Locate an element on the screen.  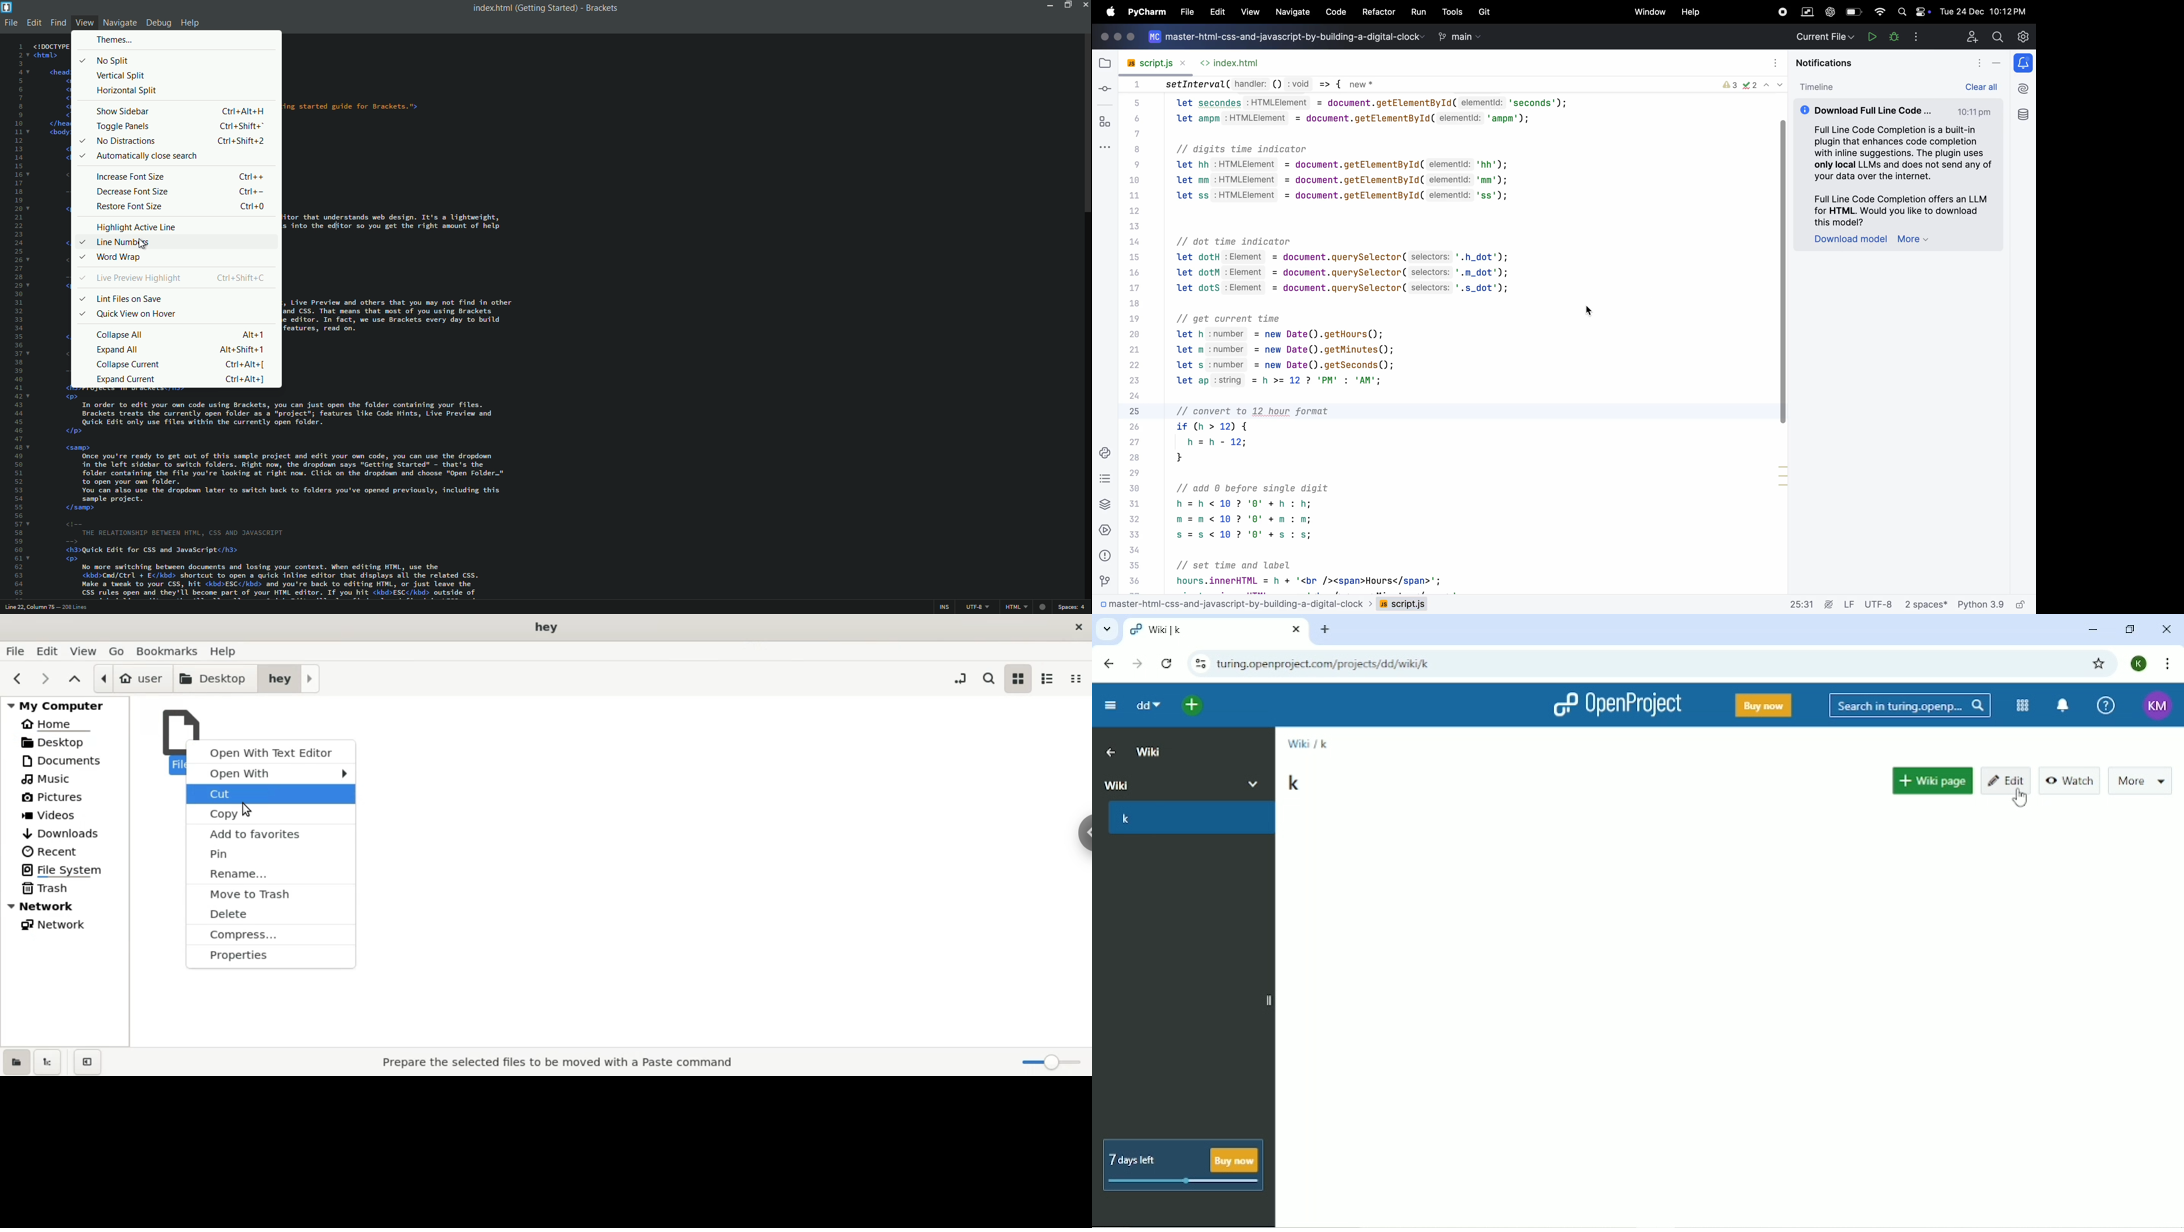
navigate is located at coordinates (1290, 12).